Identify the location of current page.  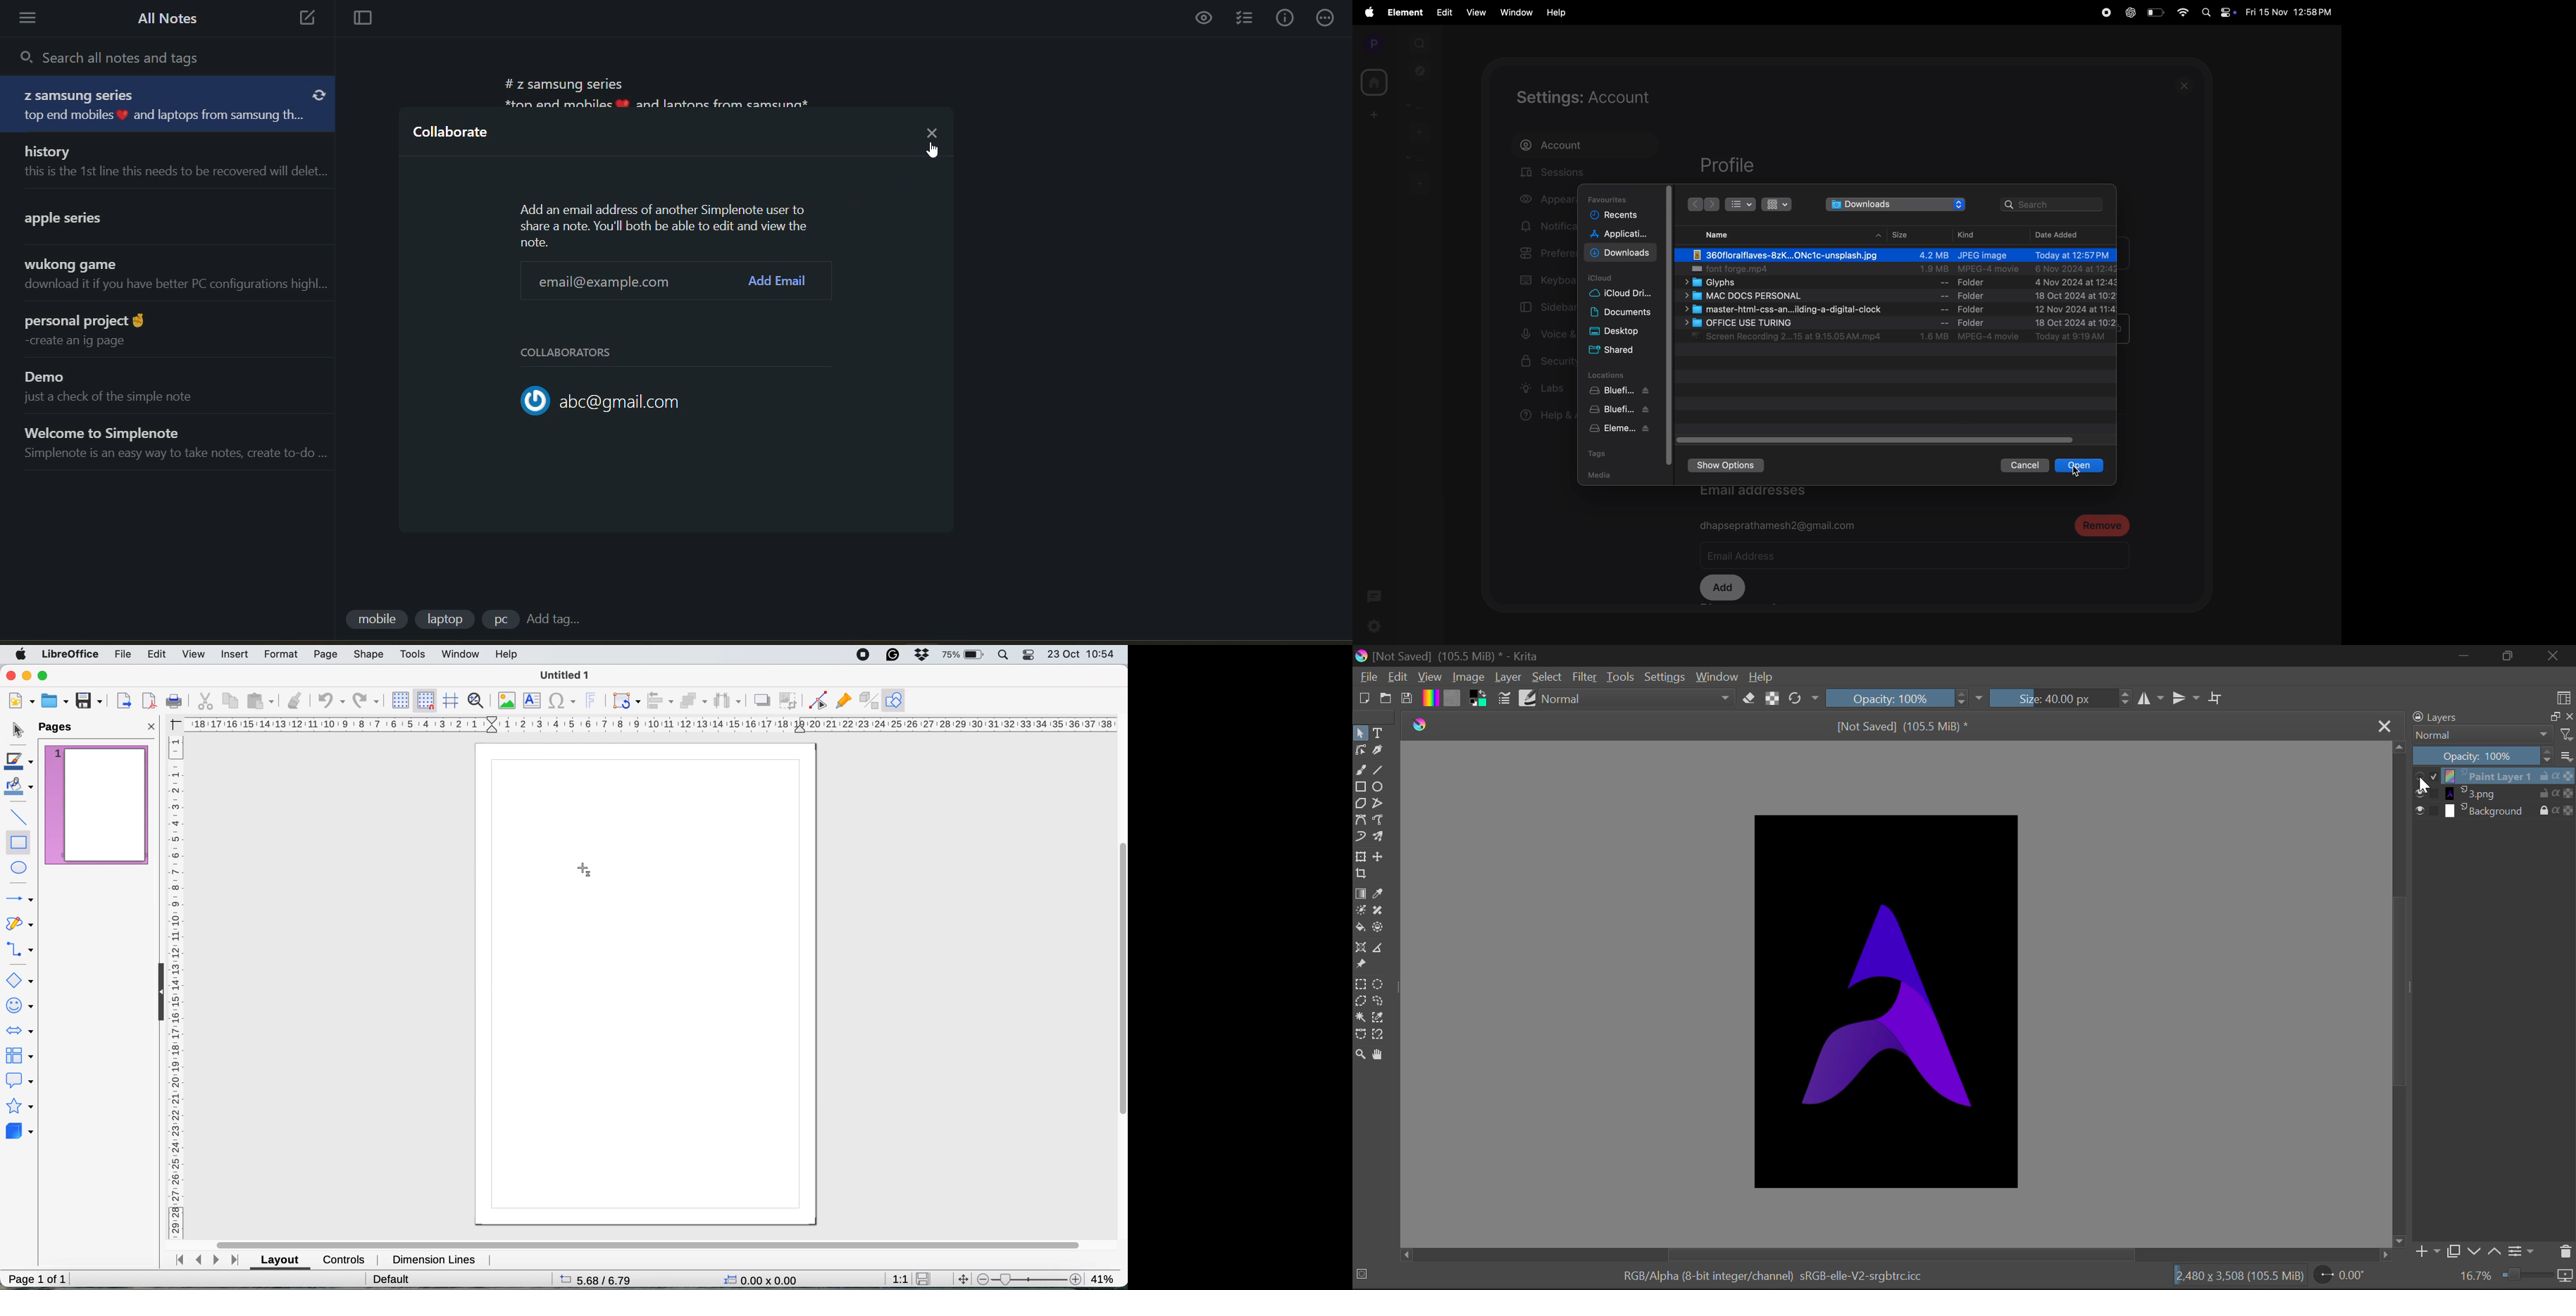
(96, 804).